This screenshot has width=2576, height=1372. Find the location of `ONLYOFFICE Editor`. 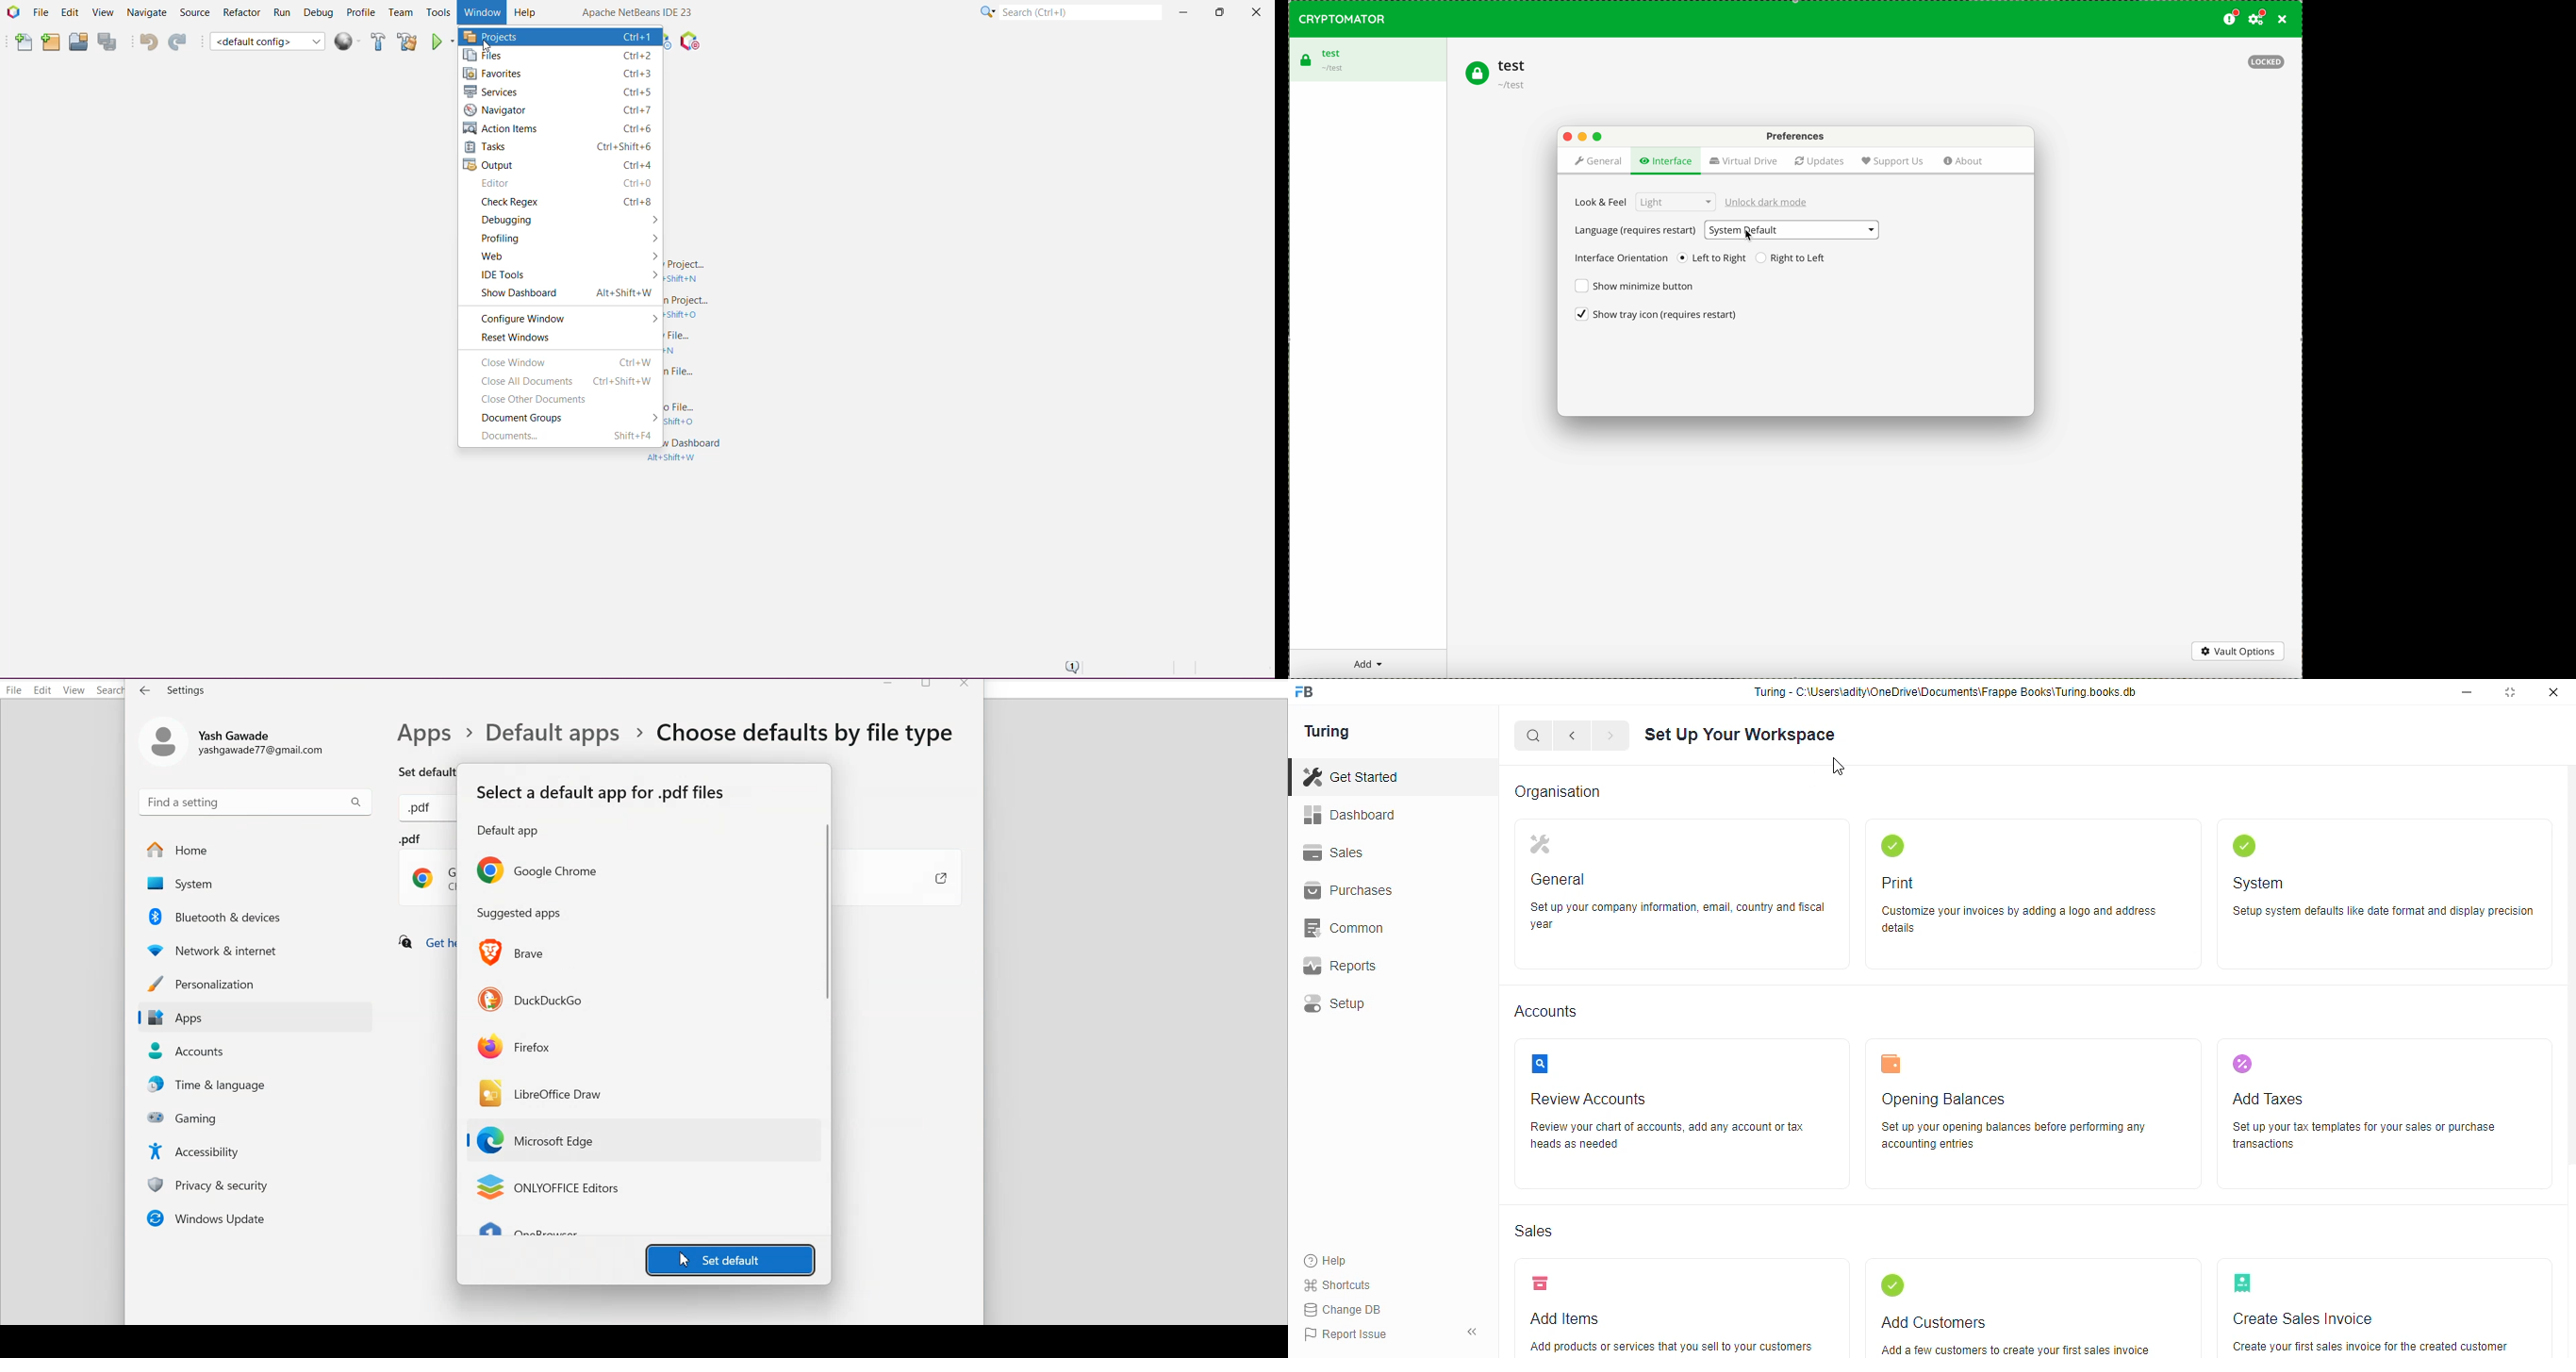

ONLYOFFICE Editor is located at coordinates (547, 1188).